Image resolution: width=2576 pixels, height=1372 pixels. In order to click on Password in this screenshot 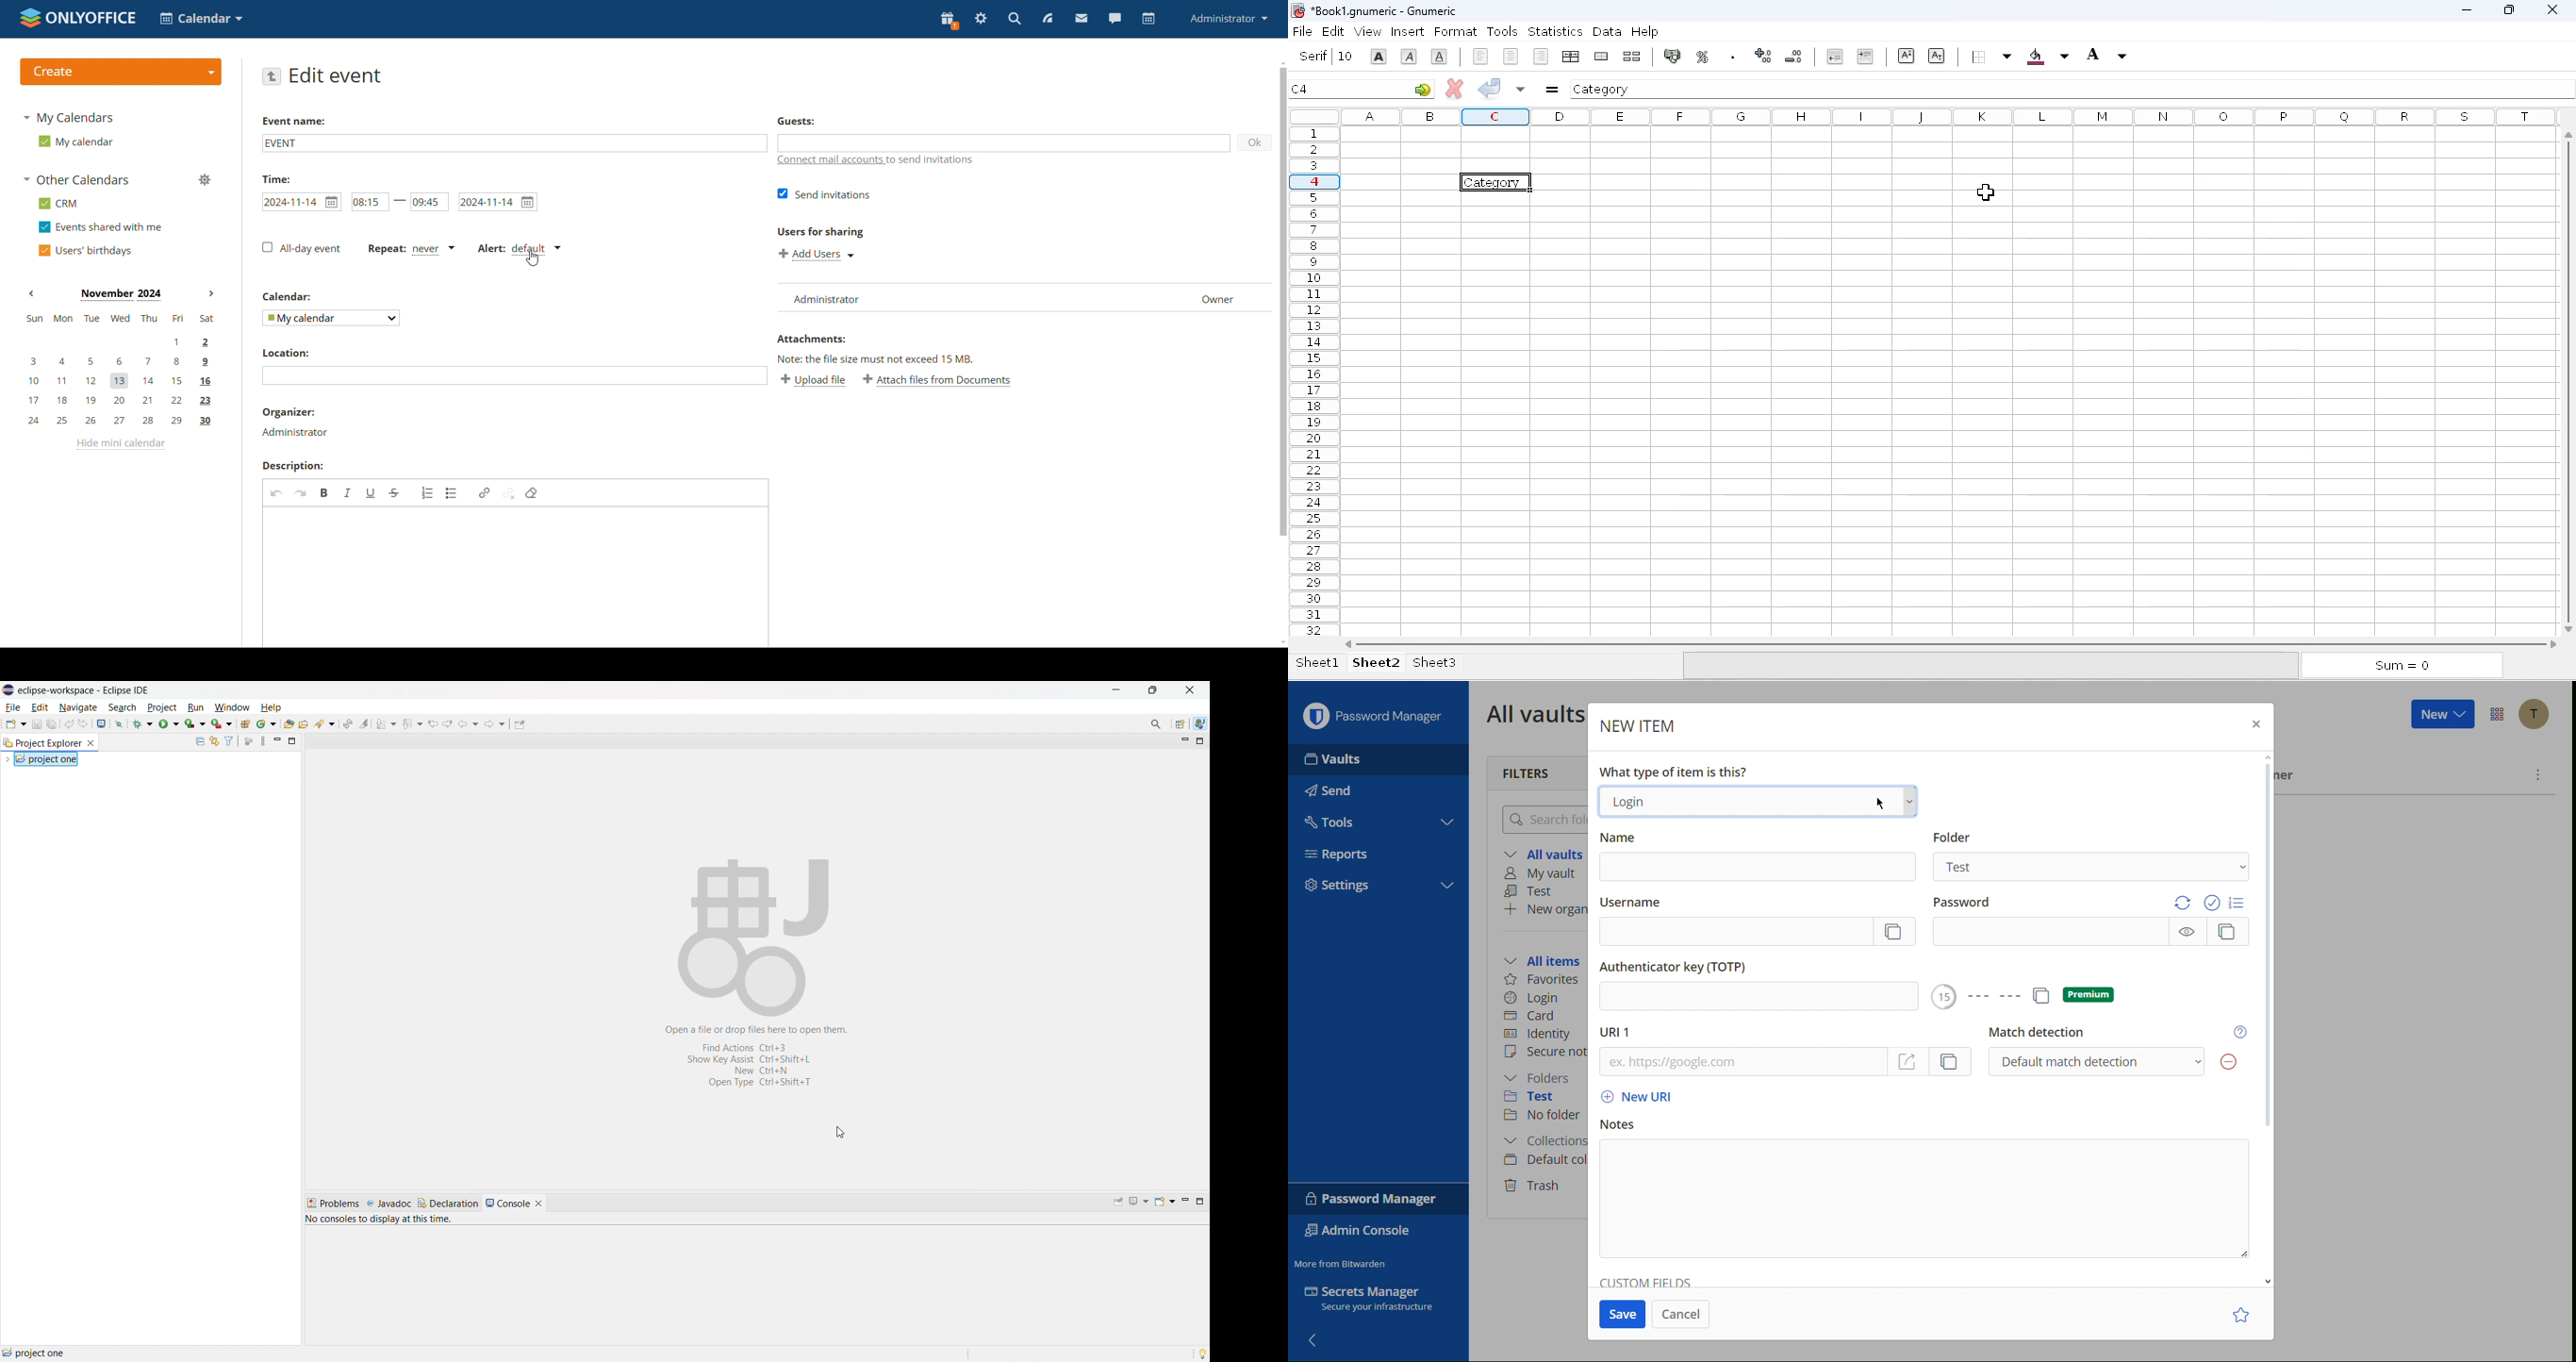, I will do `click(1960, 902)`.